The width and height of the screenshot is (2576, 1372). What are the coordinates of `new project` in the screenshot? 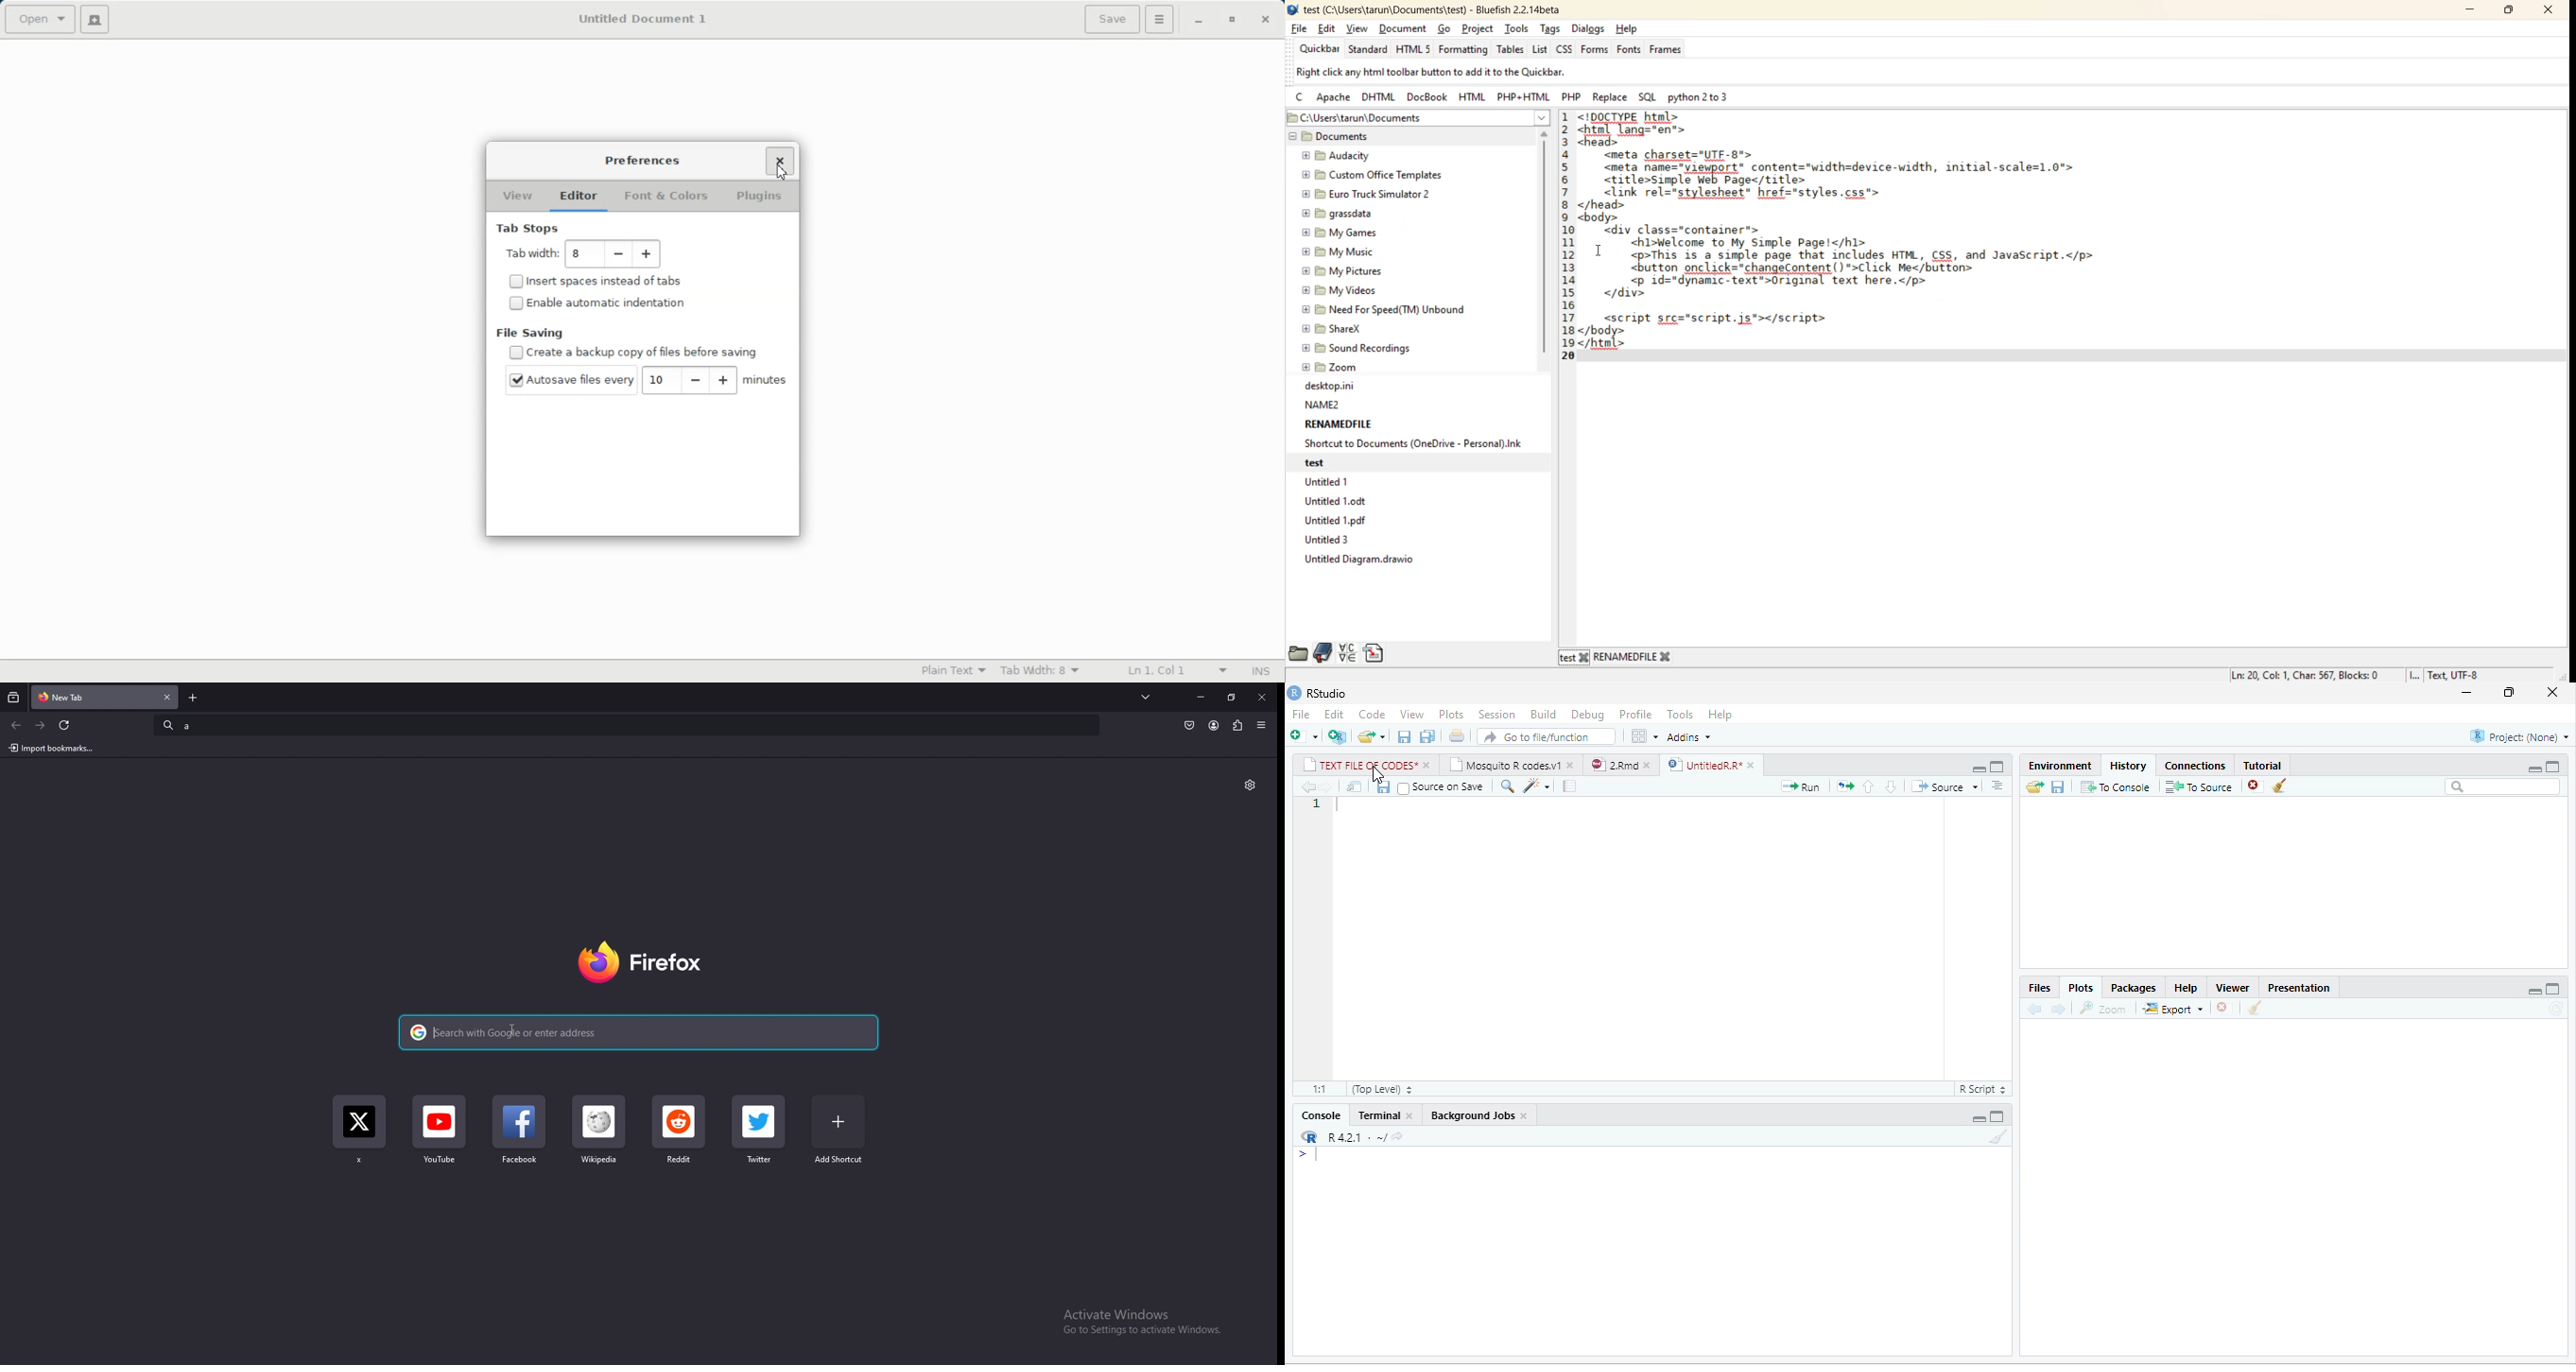 It's located at (1338, 736).